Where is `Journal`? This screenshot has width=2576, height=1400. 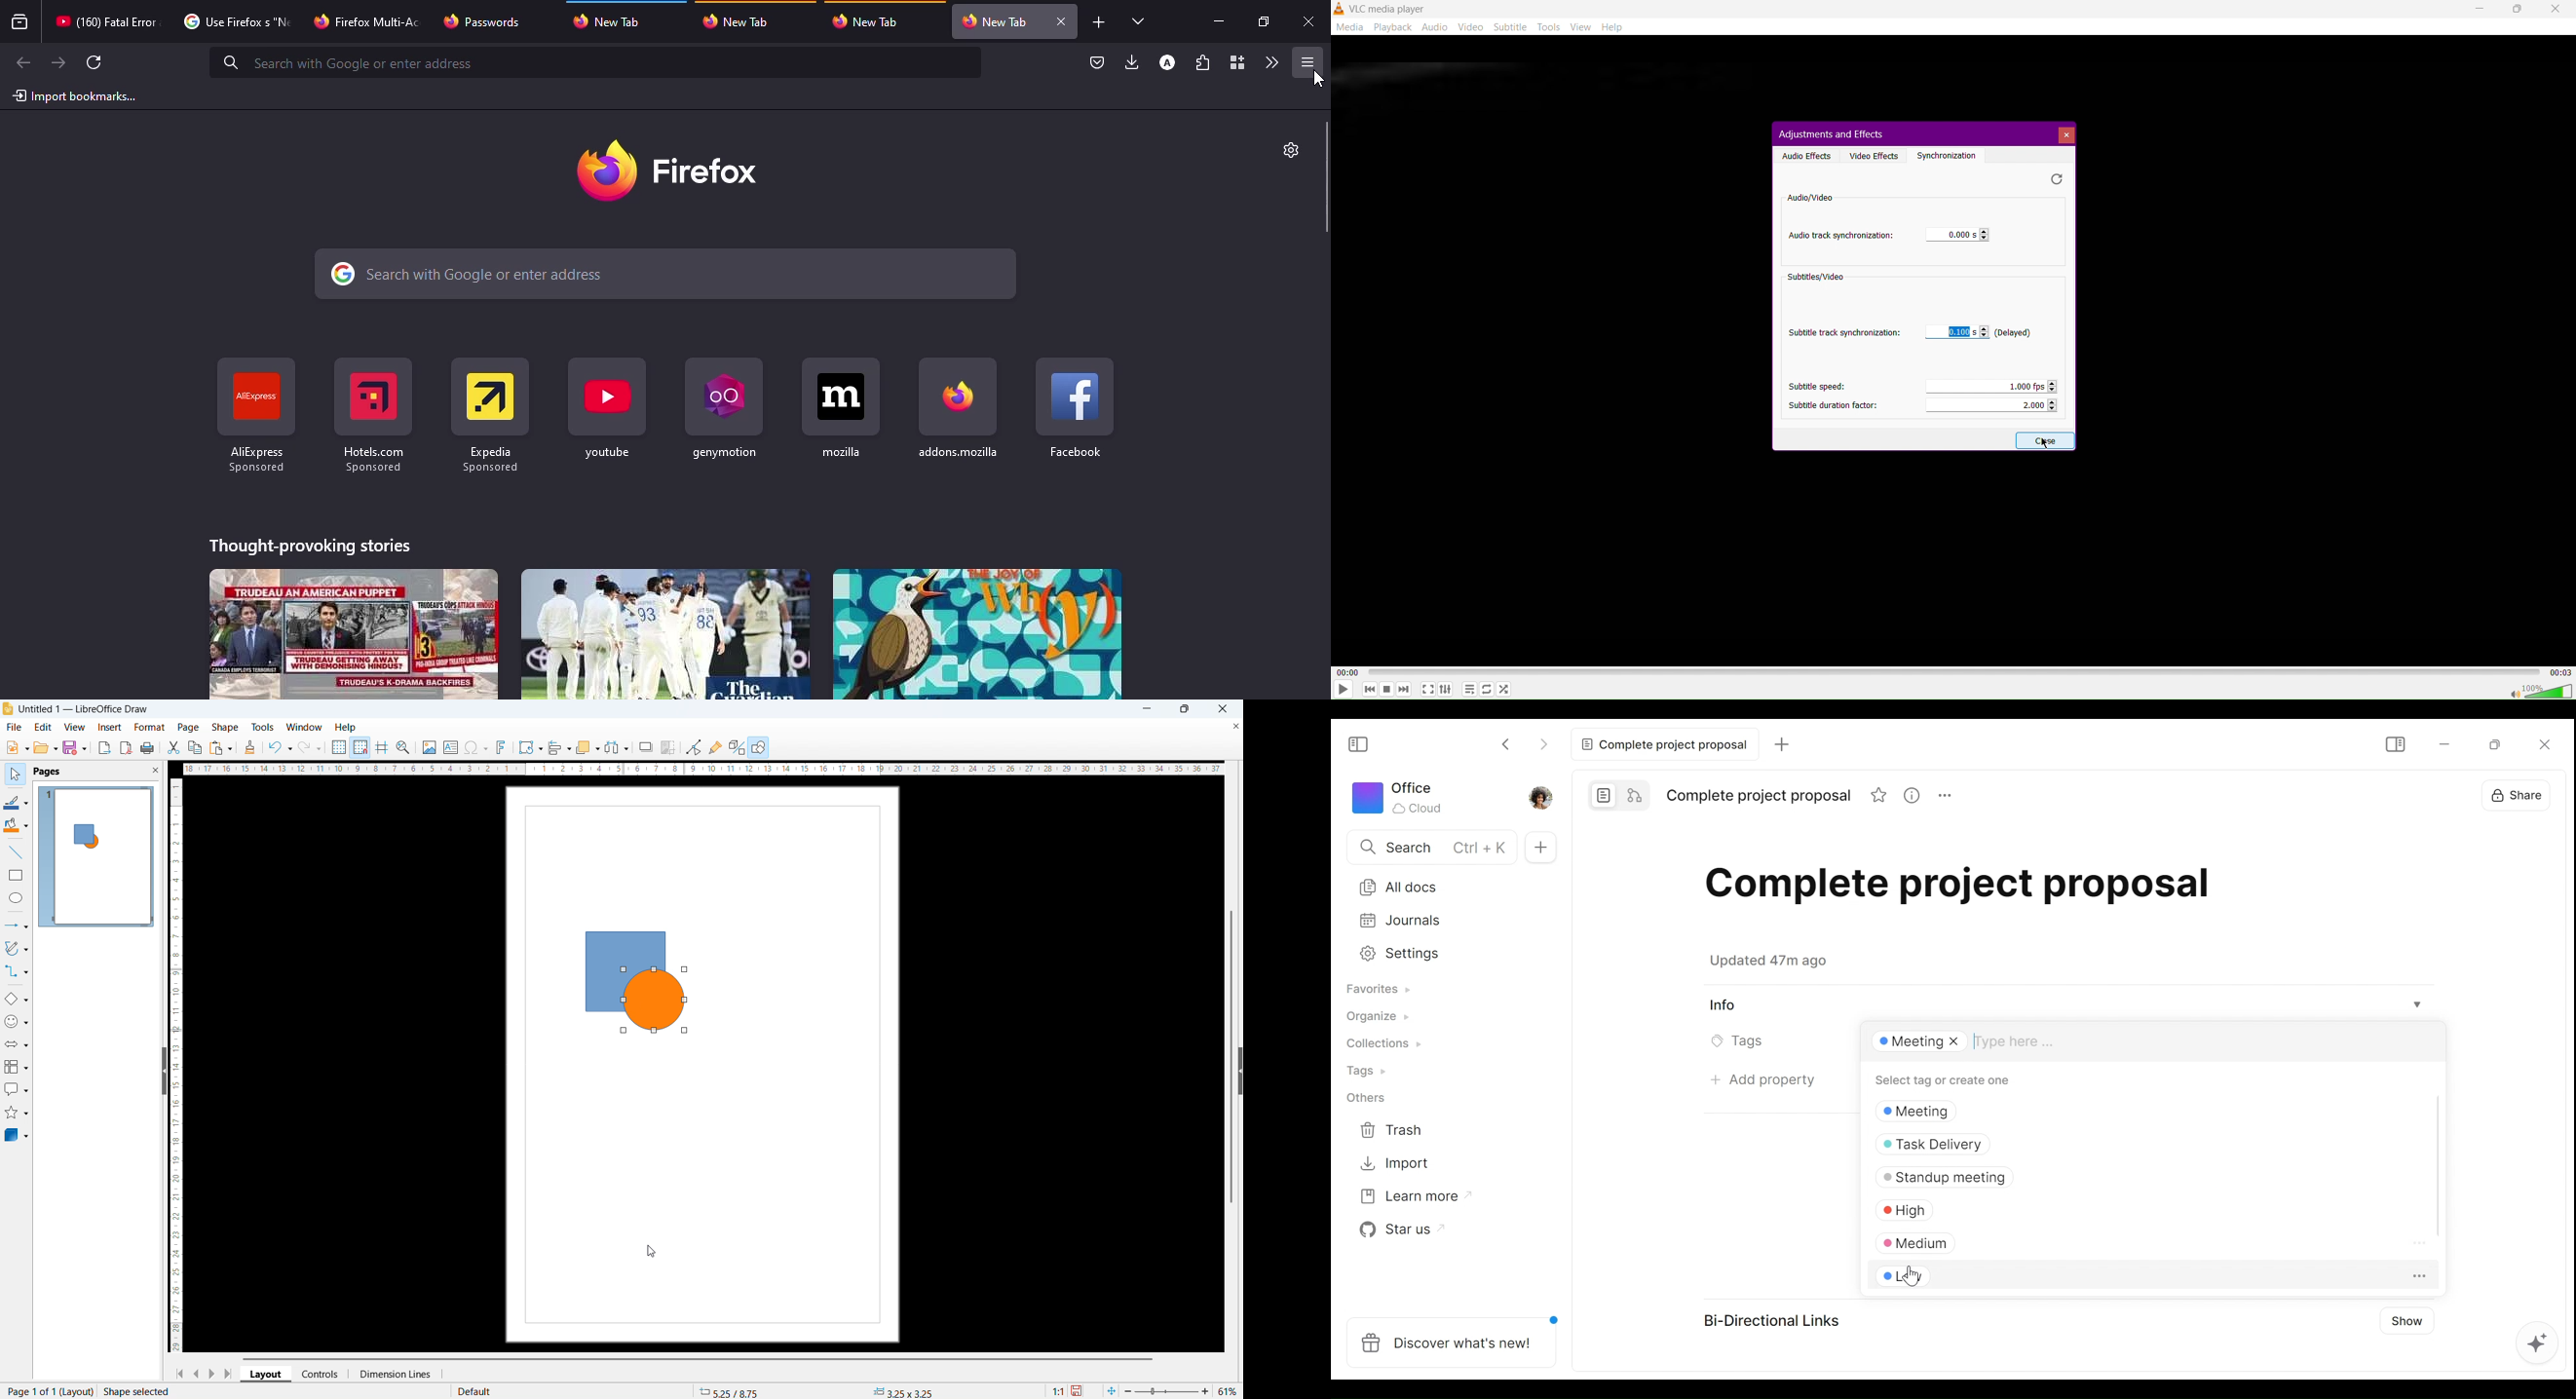
Journal is located at coordinates (1440, 922).